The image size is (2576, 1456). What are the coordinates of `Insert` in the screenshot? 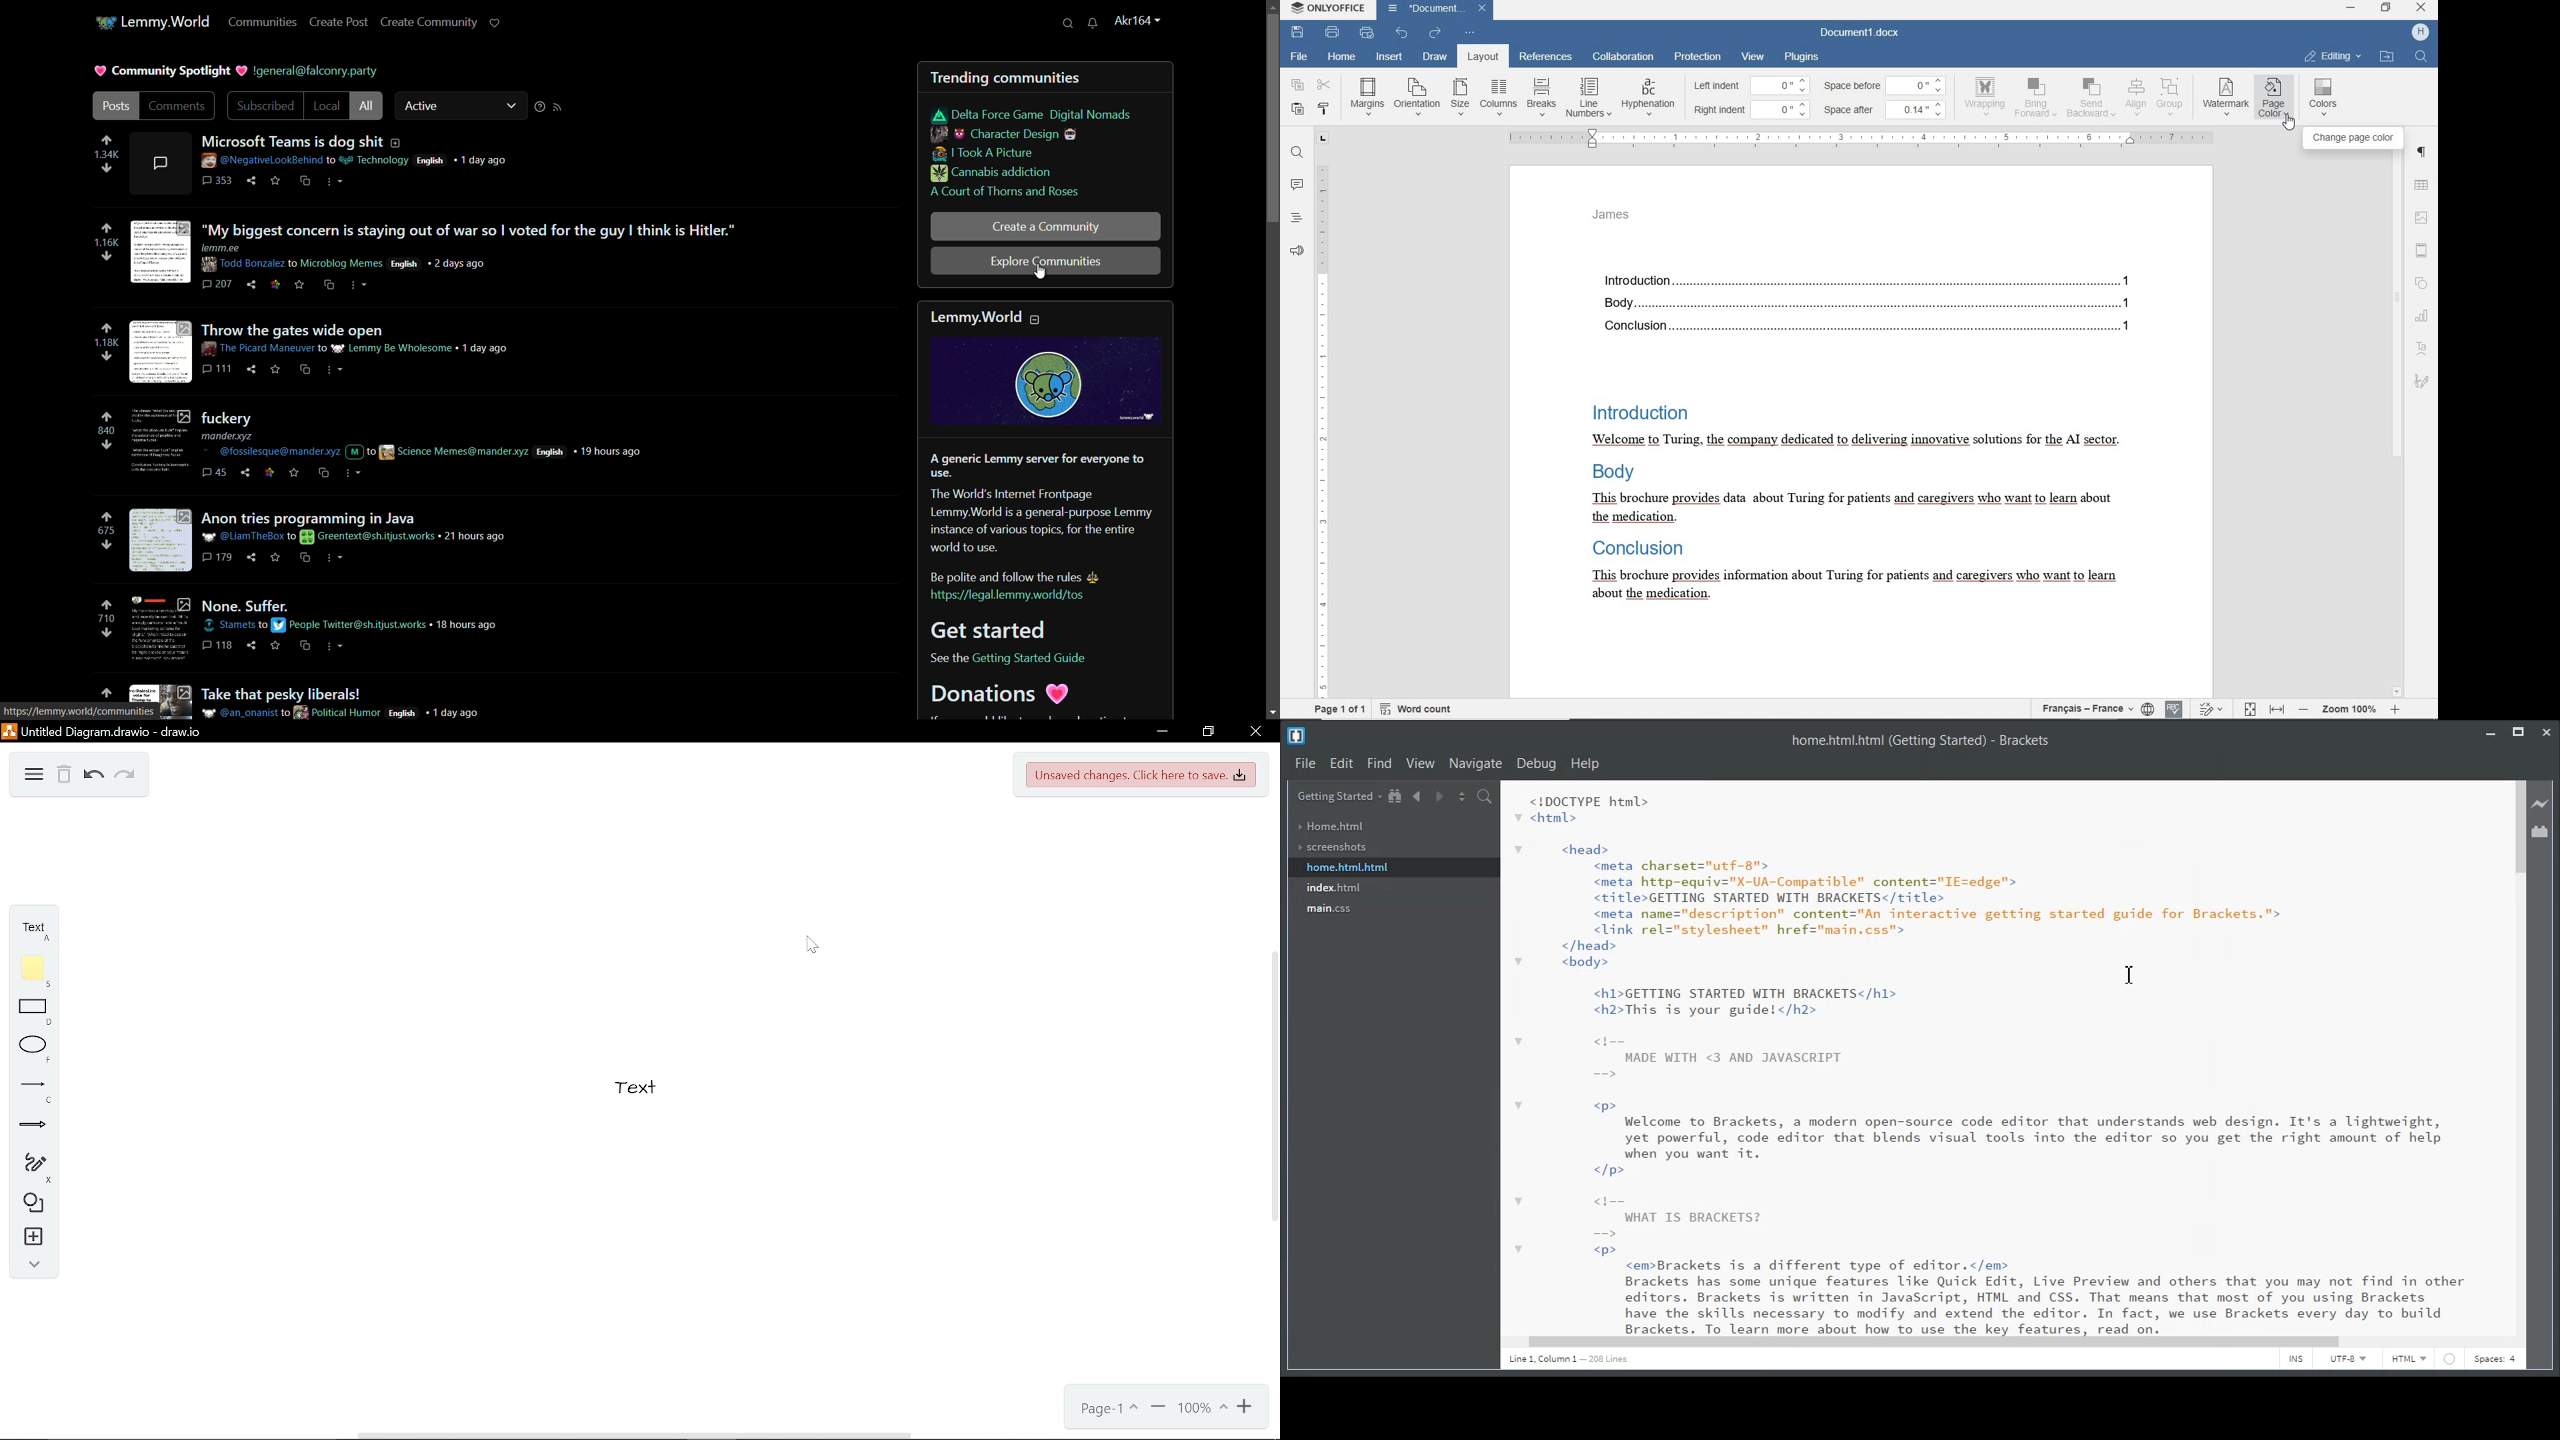 It's located at (27, 1239).